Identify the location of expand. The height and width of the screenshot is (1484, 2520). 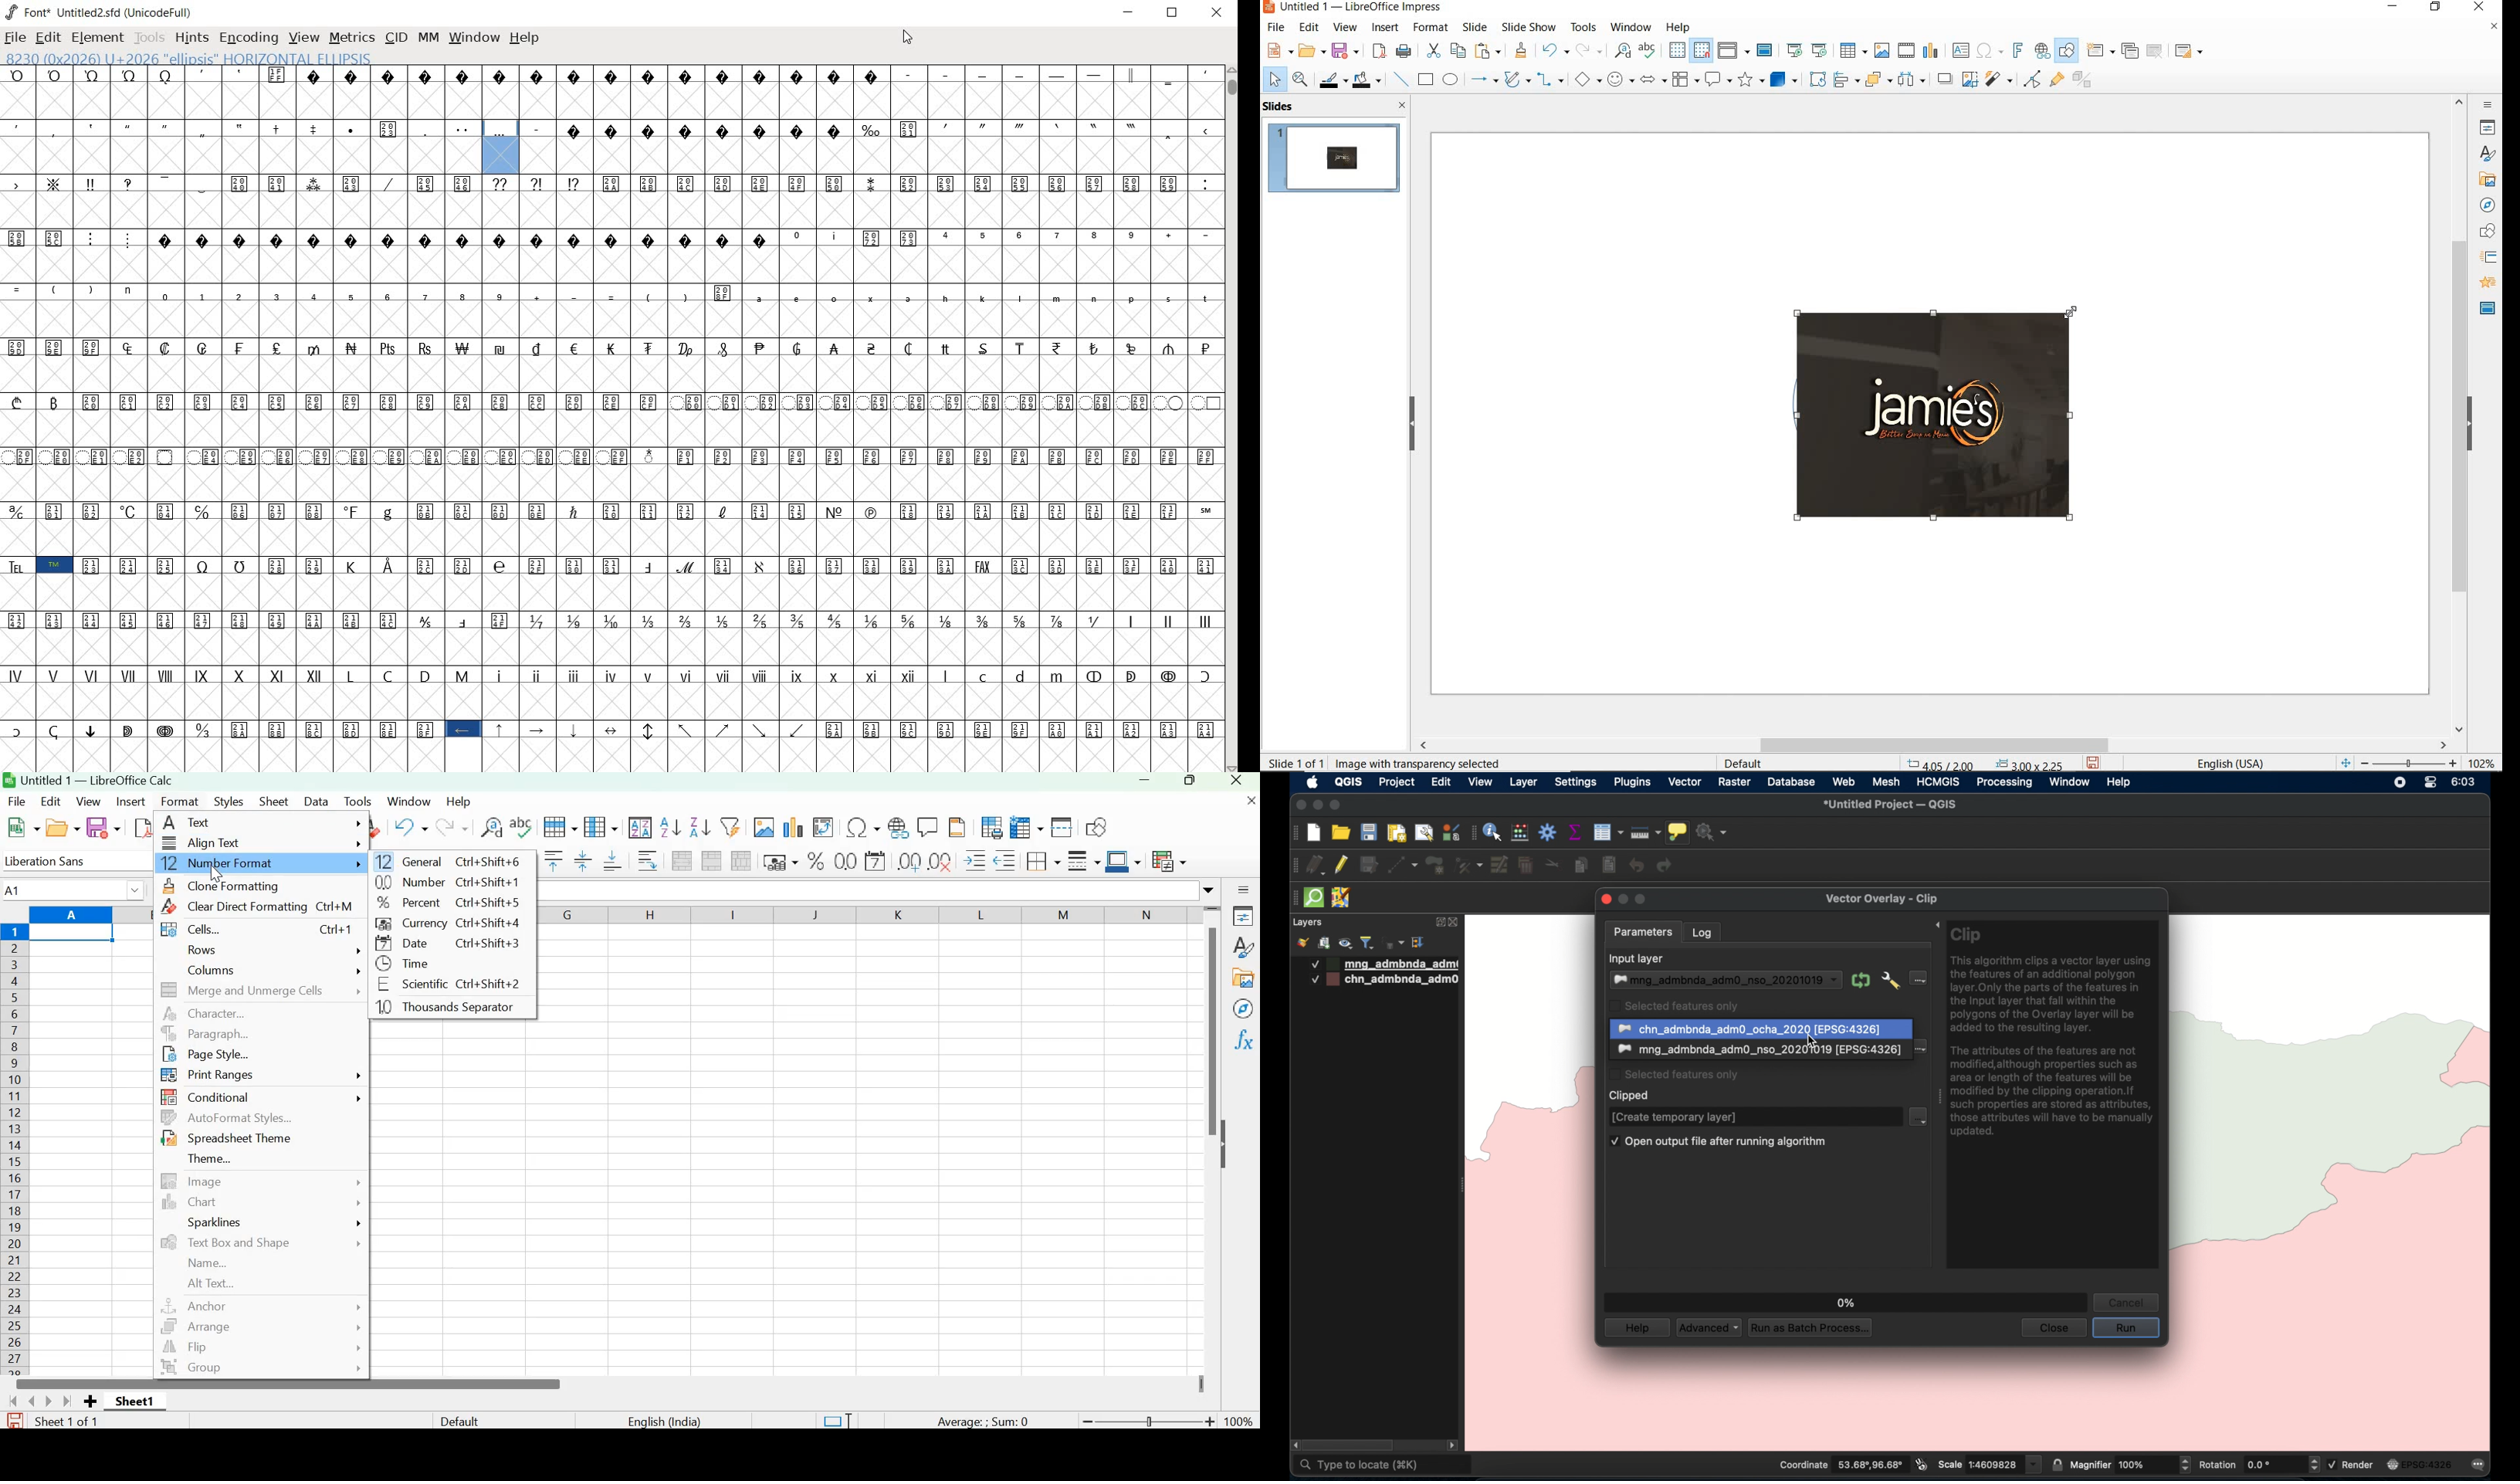
(1933, 925).